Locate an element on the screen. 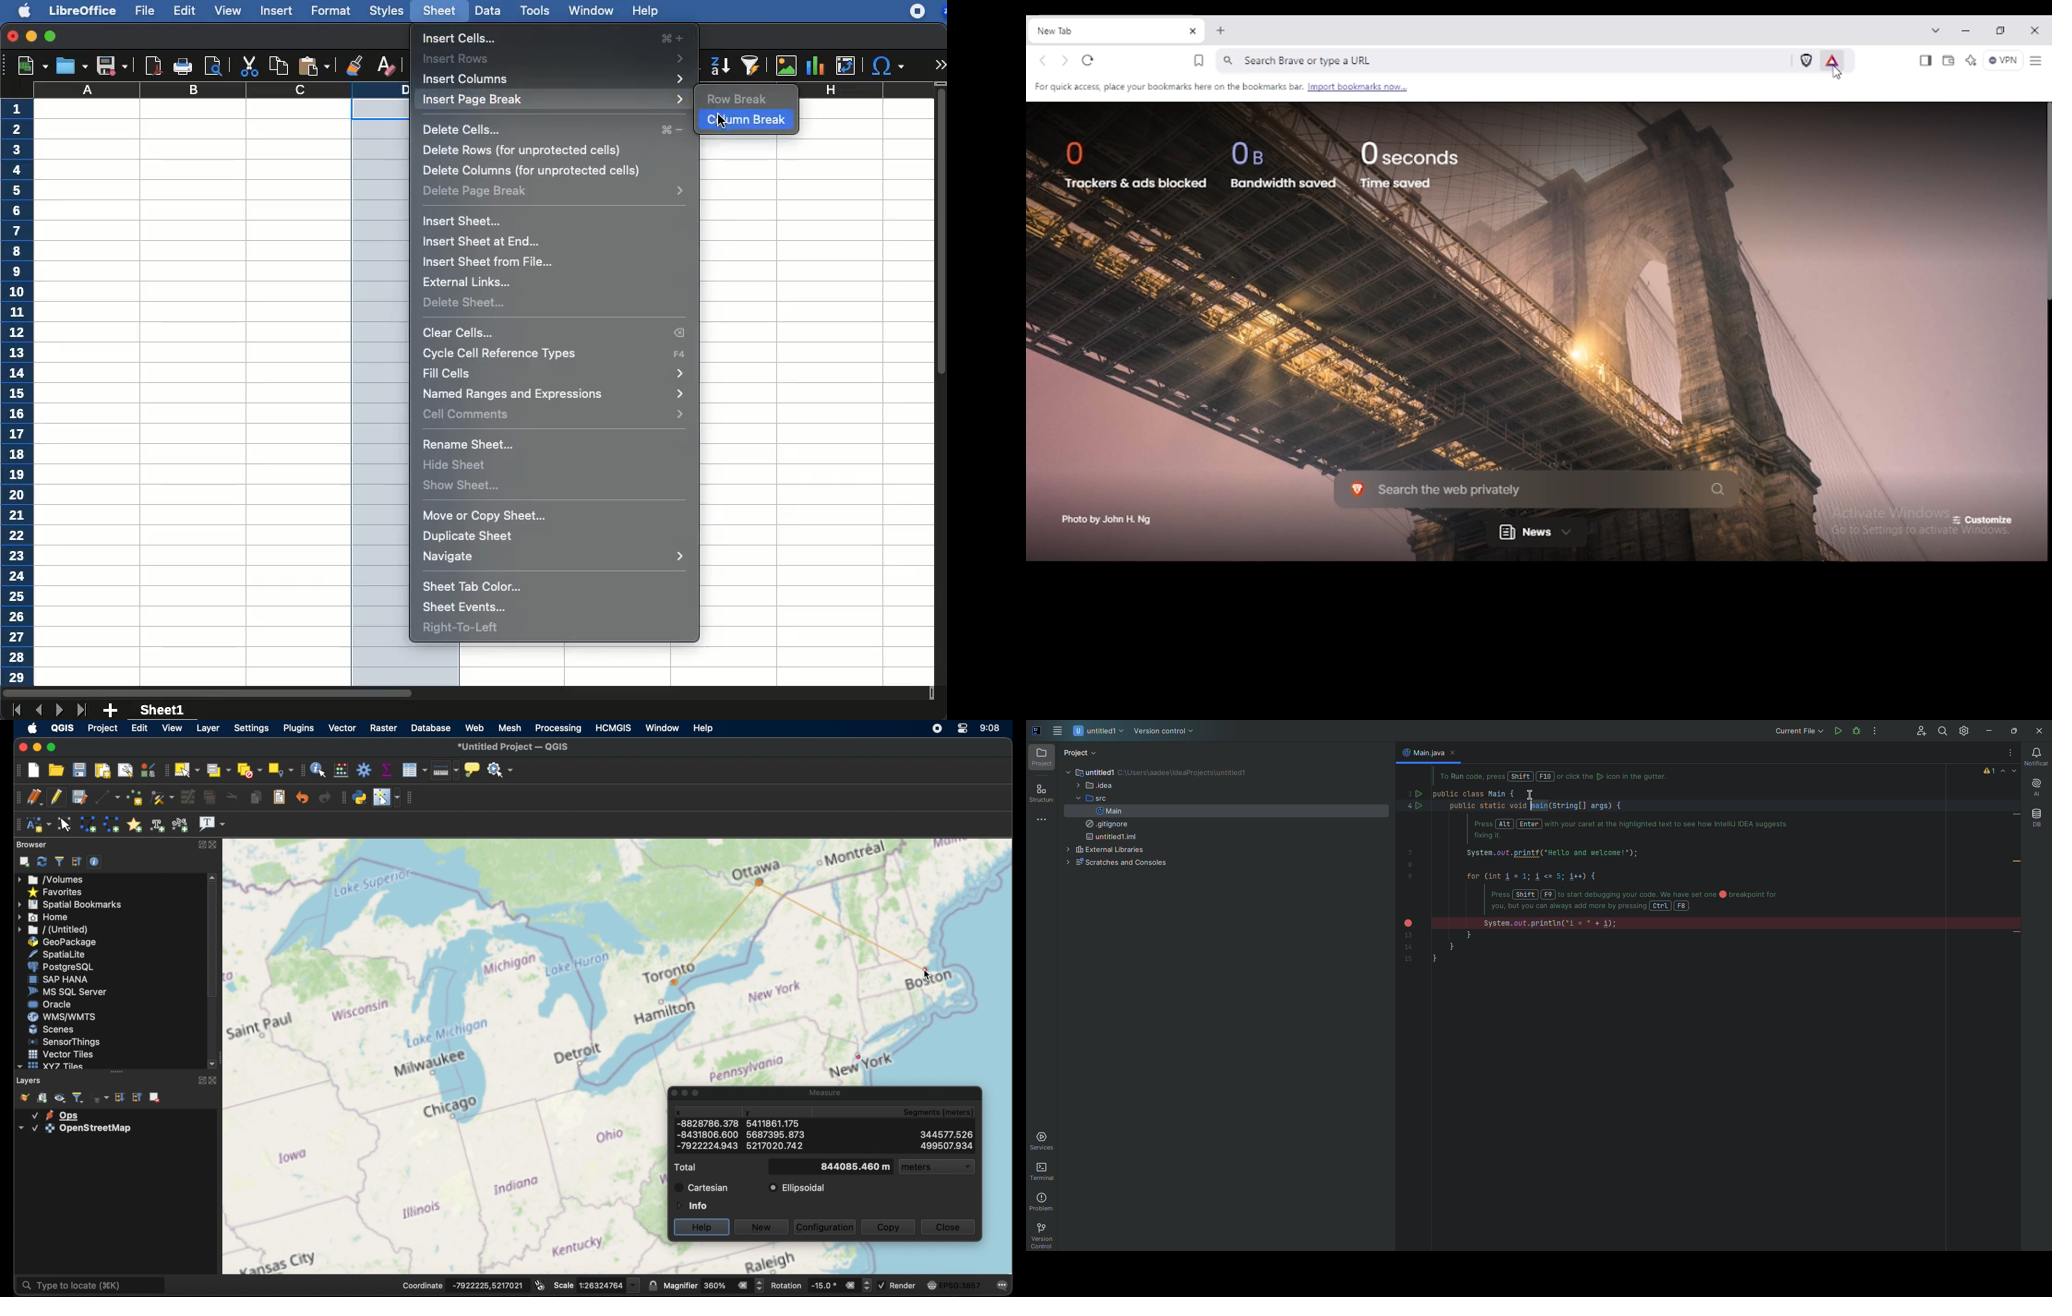 The width and height of the screenshot is (2072, 1316). window is located at coordinates (590, 10).